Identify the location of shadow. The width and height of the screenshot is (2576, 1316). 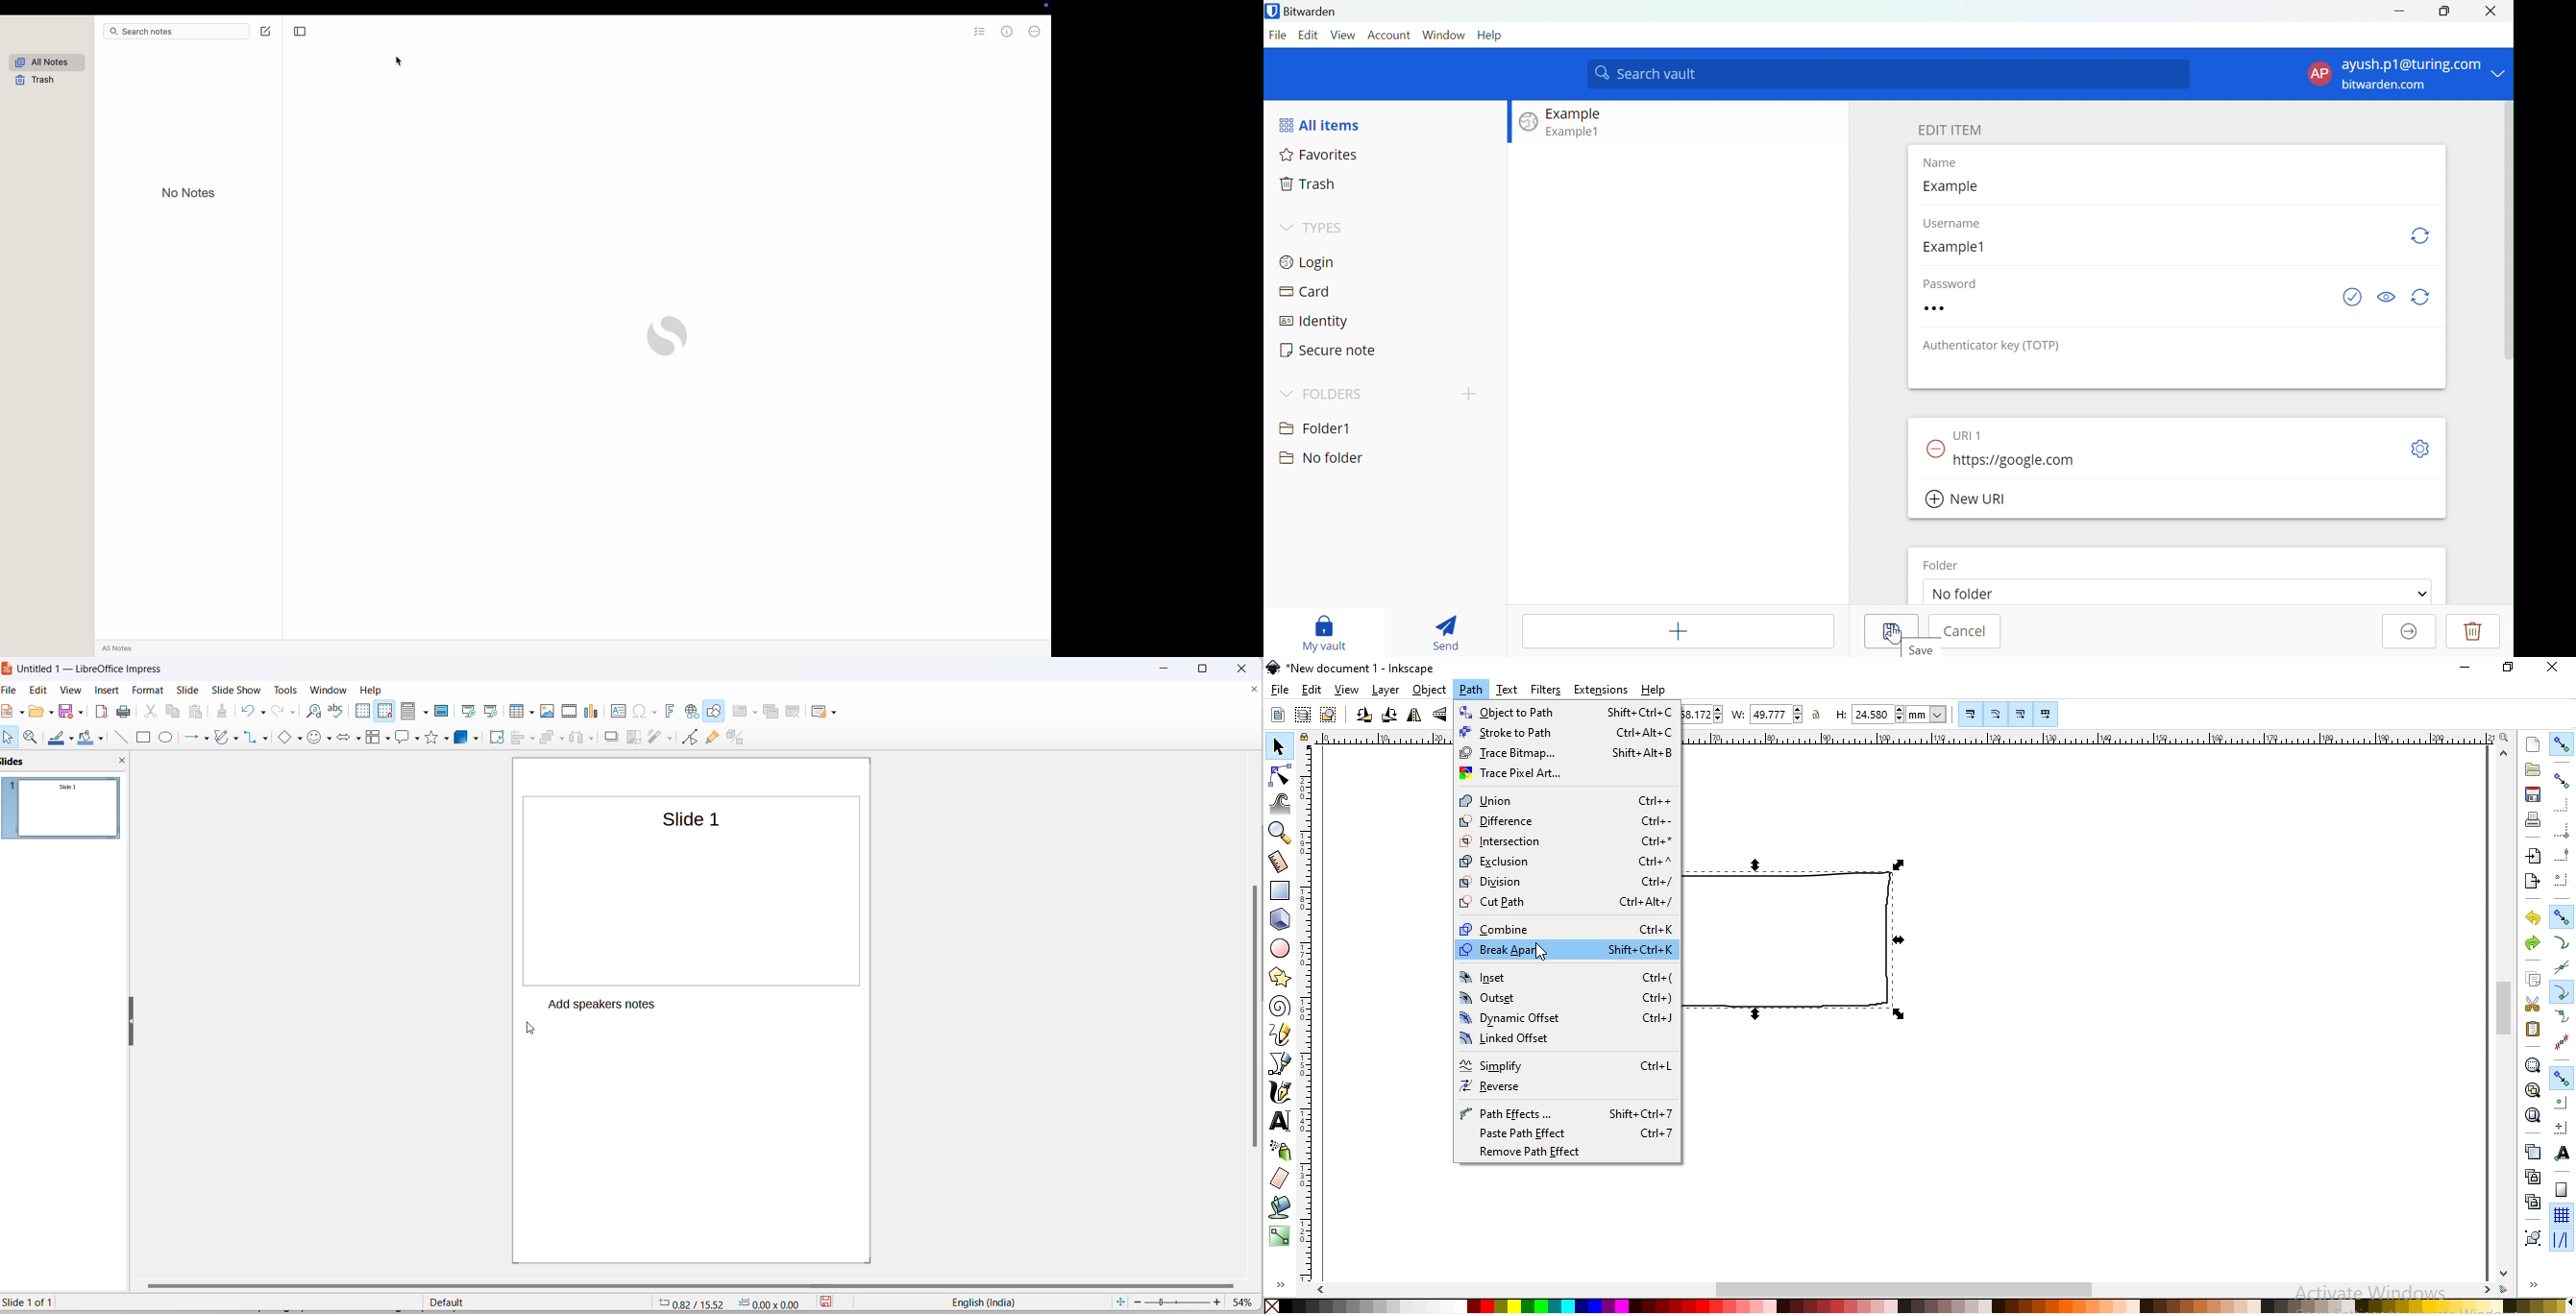
(610, 737).